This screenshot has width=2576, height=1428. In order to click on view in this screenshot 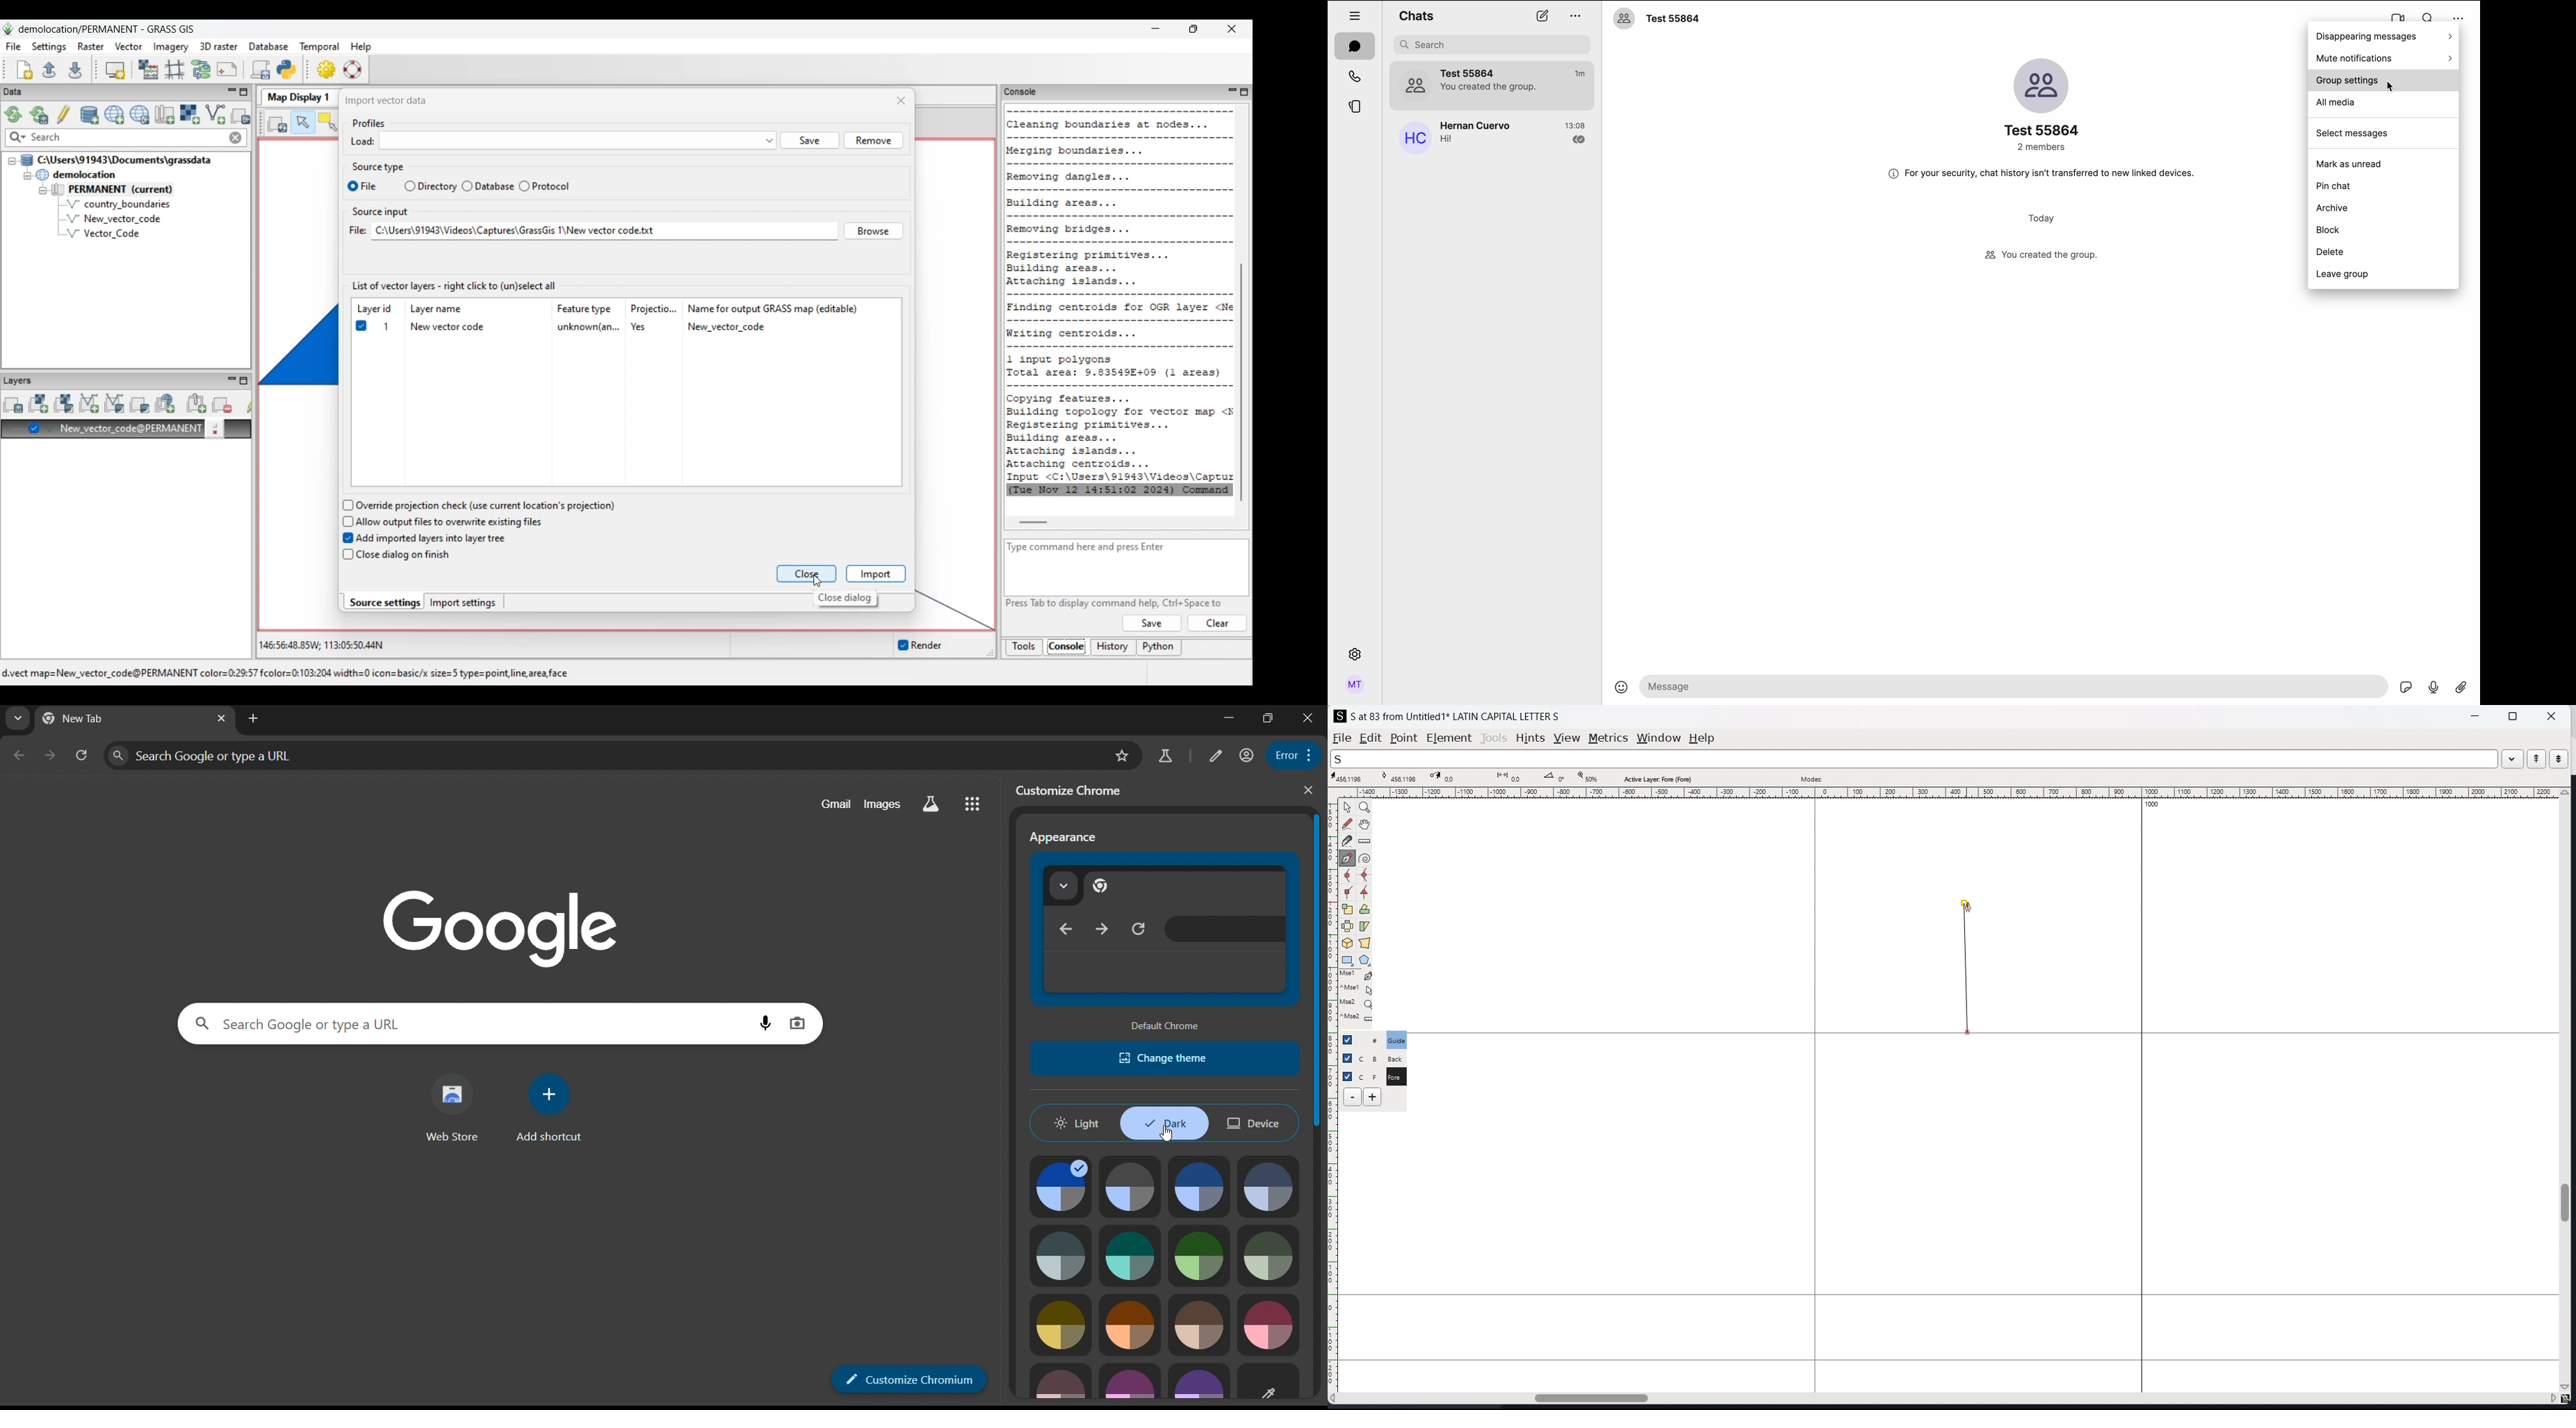, I will do `click(1567, 738)`.